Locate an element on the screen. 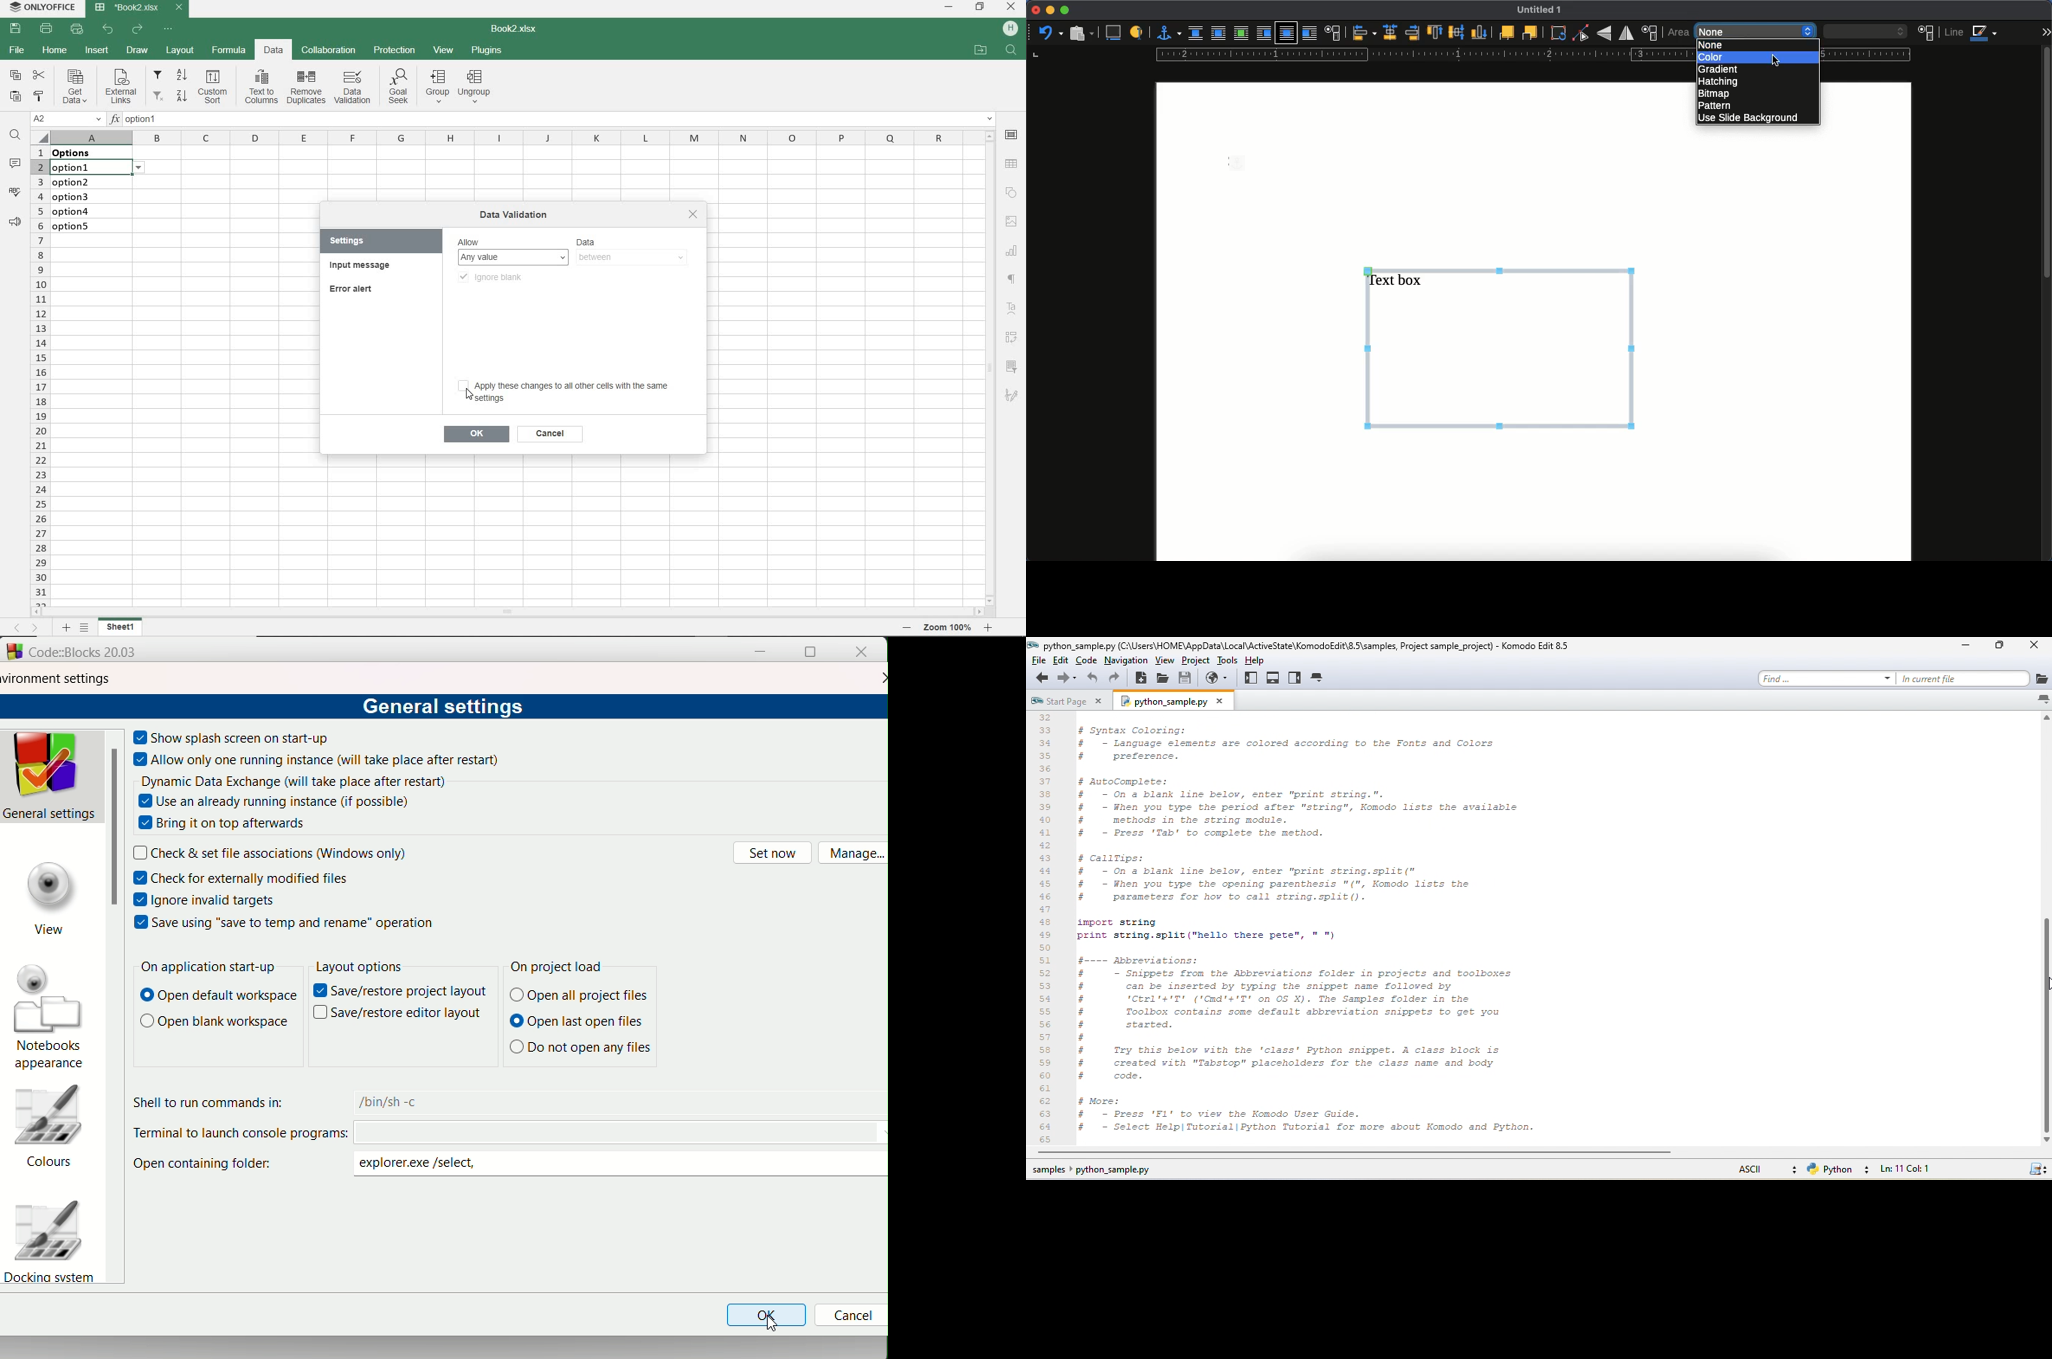  ok is located at coordinates (766, 1317).